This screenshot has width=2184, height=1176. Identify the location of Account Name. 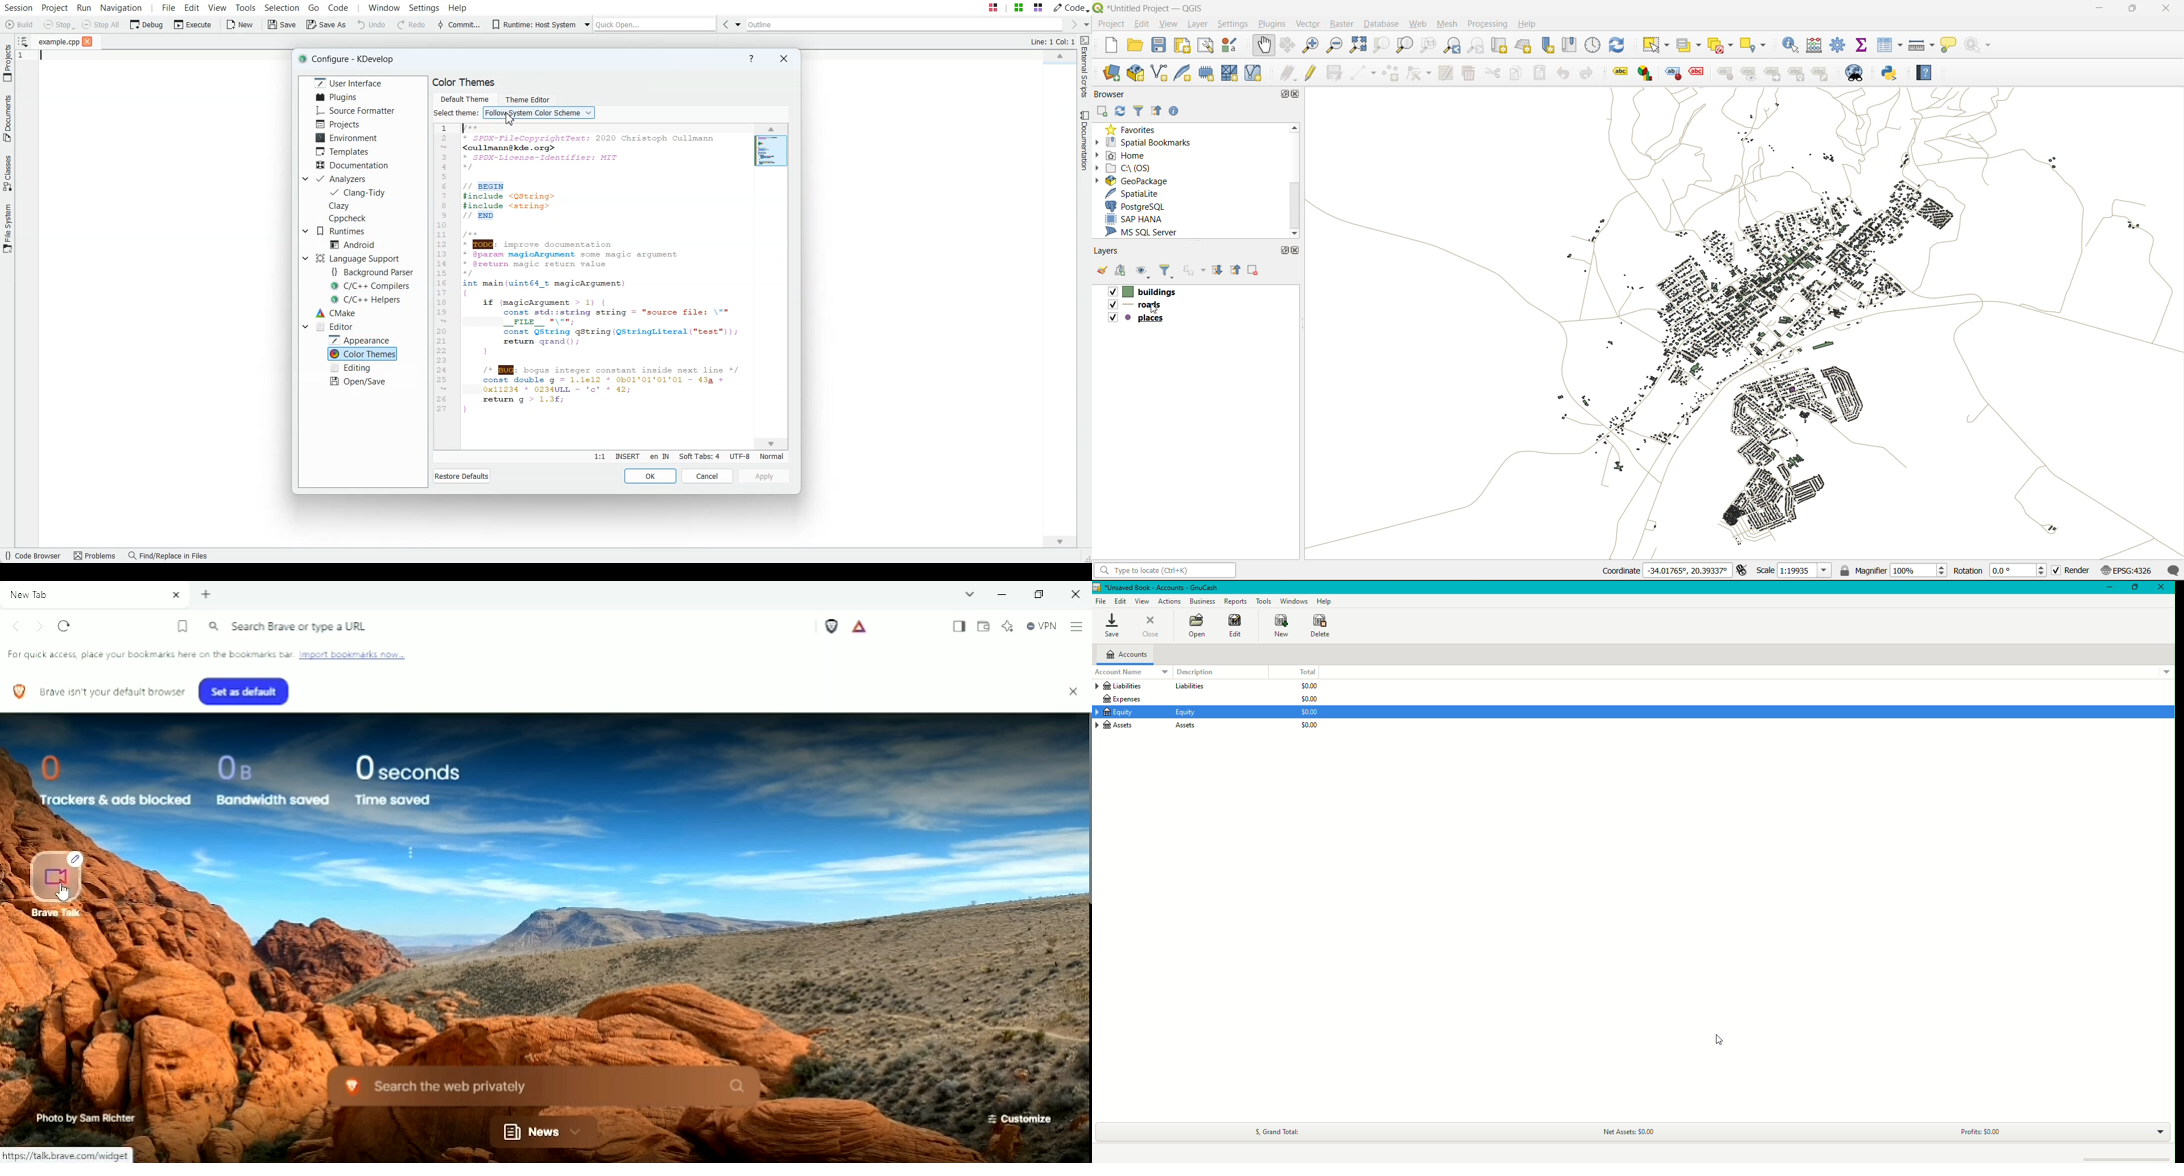
(1125, 672).